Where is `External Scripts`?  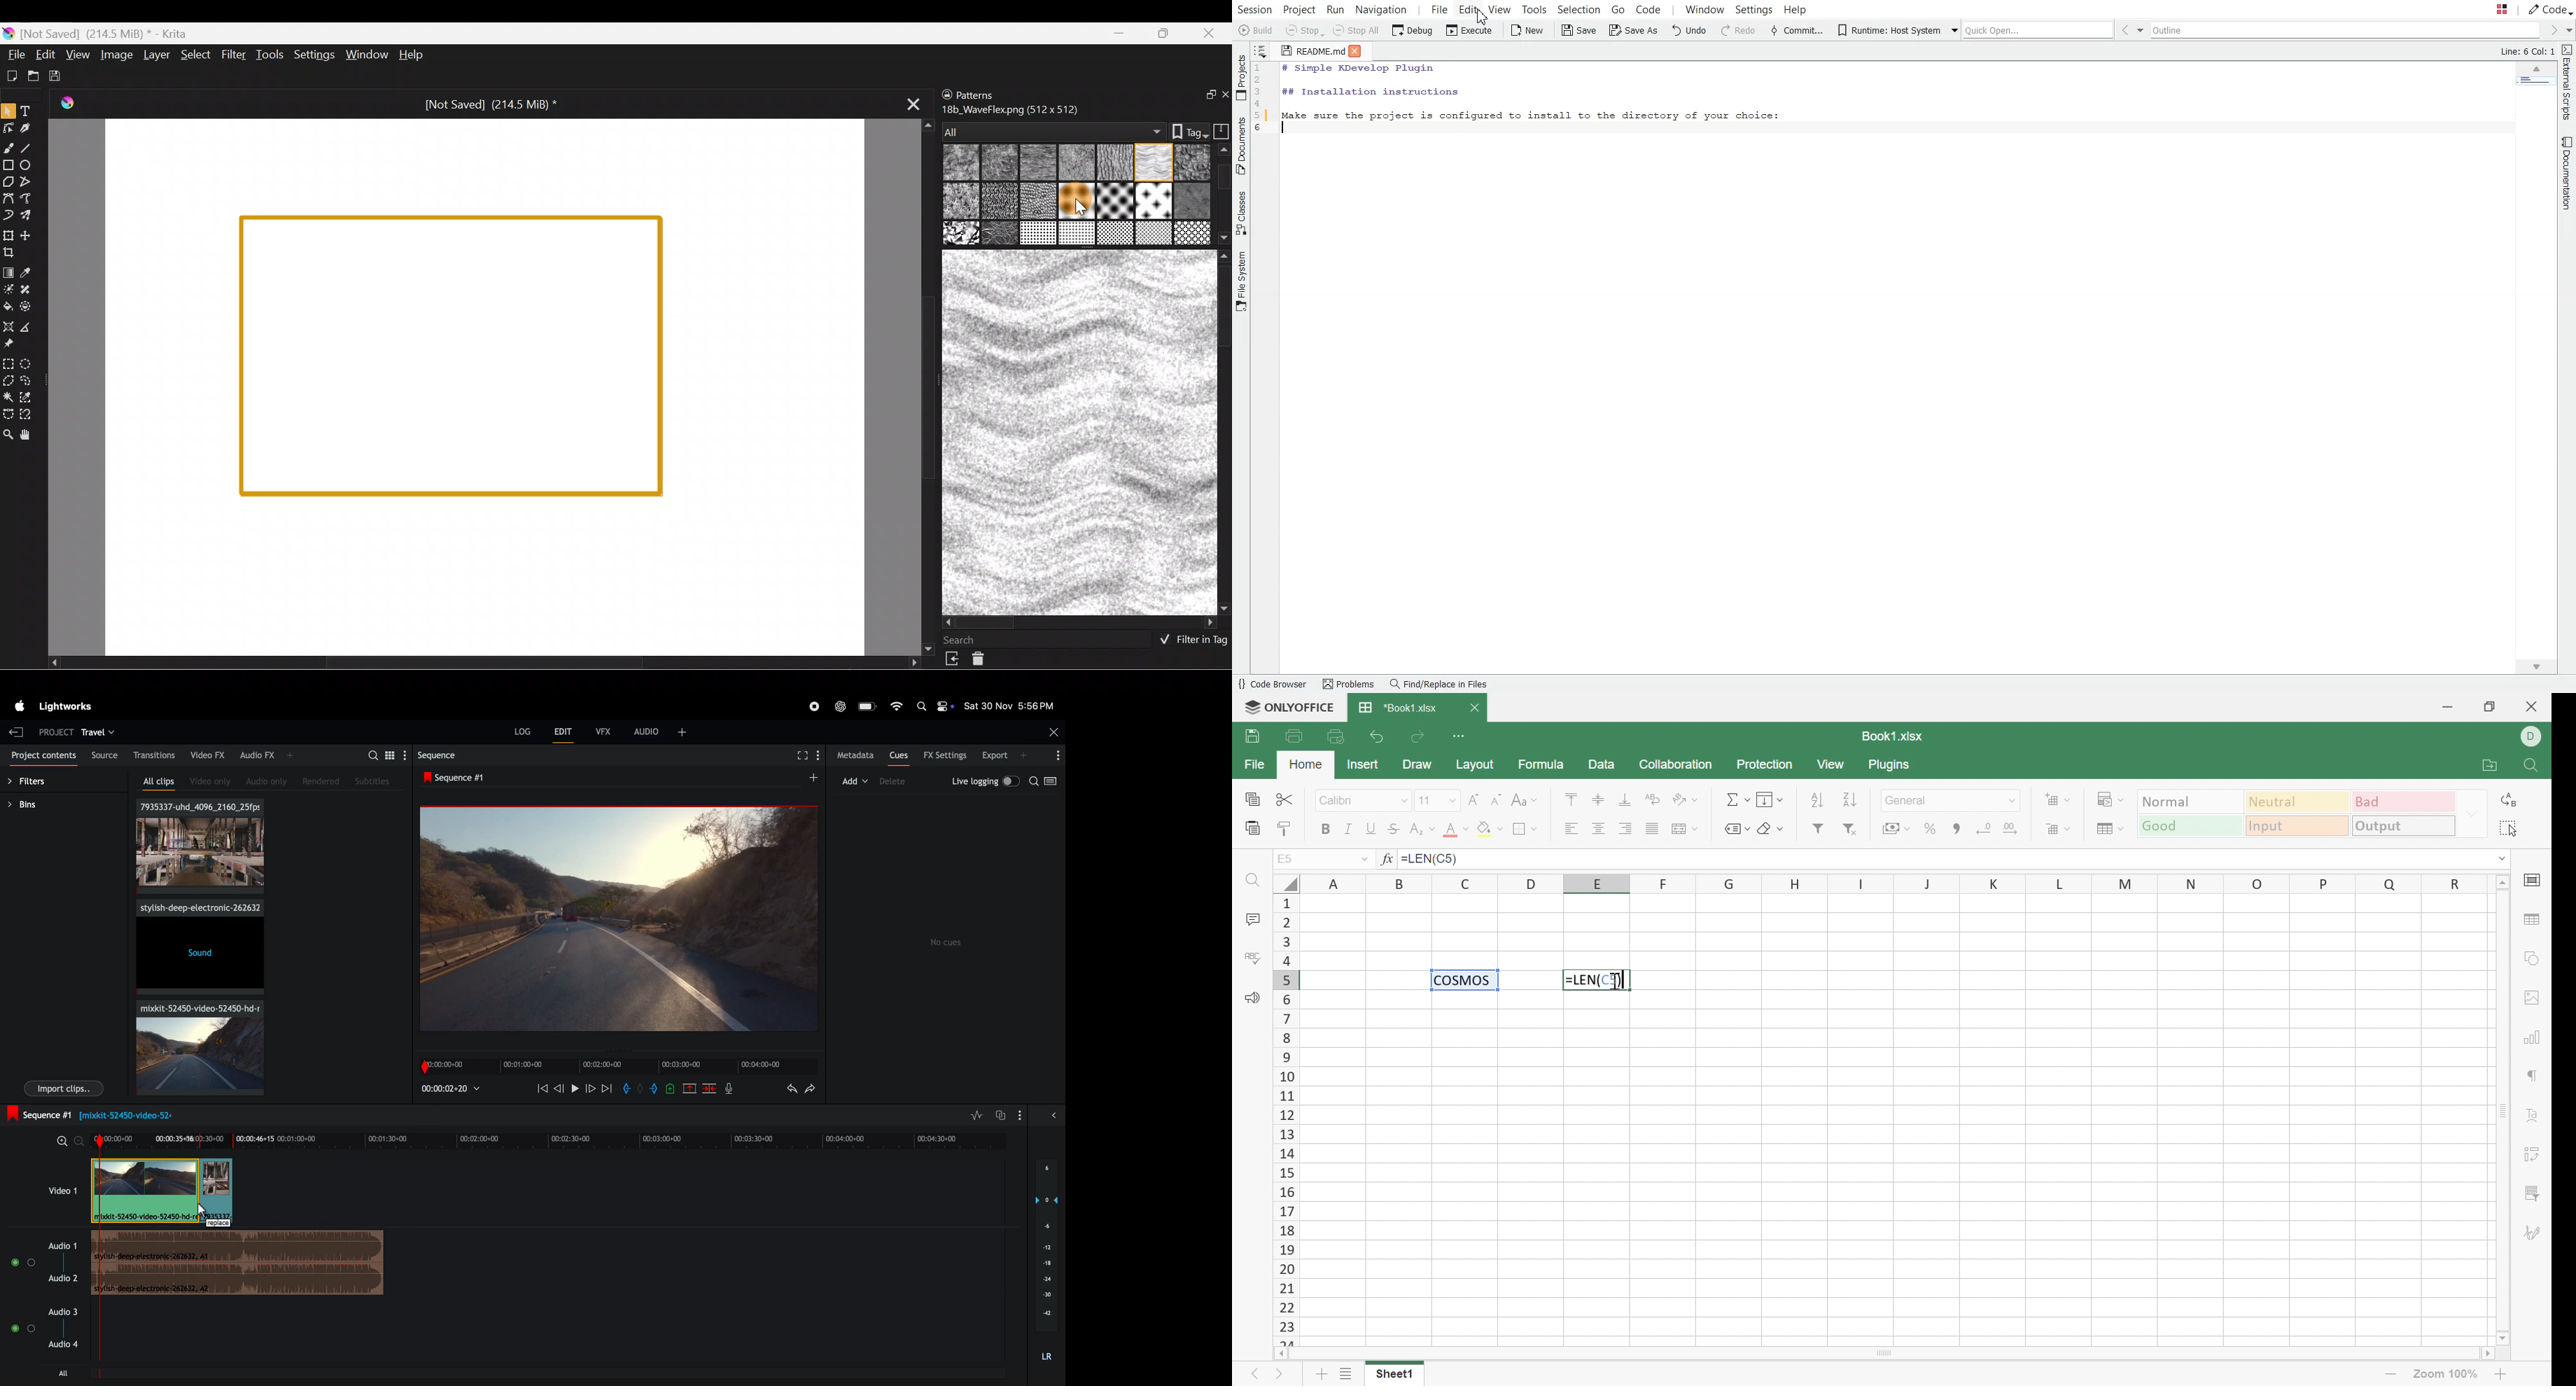
External Scripts is located at coordinates (2568, 83).